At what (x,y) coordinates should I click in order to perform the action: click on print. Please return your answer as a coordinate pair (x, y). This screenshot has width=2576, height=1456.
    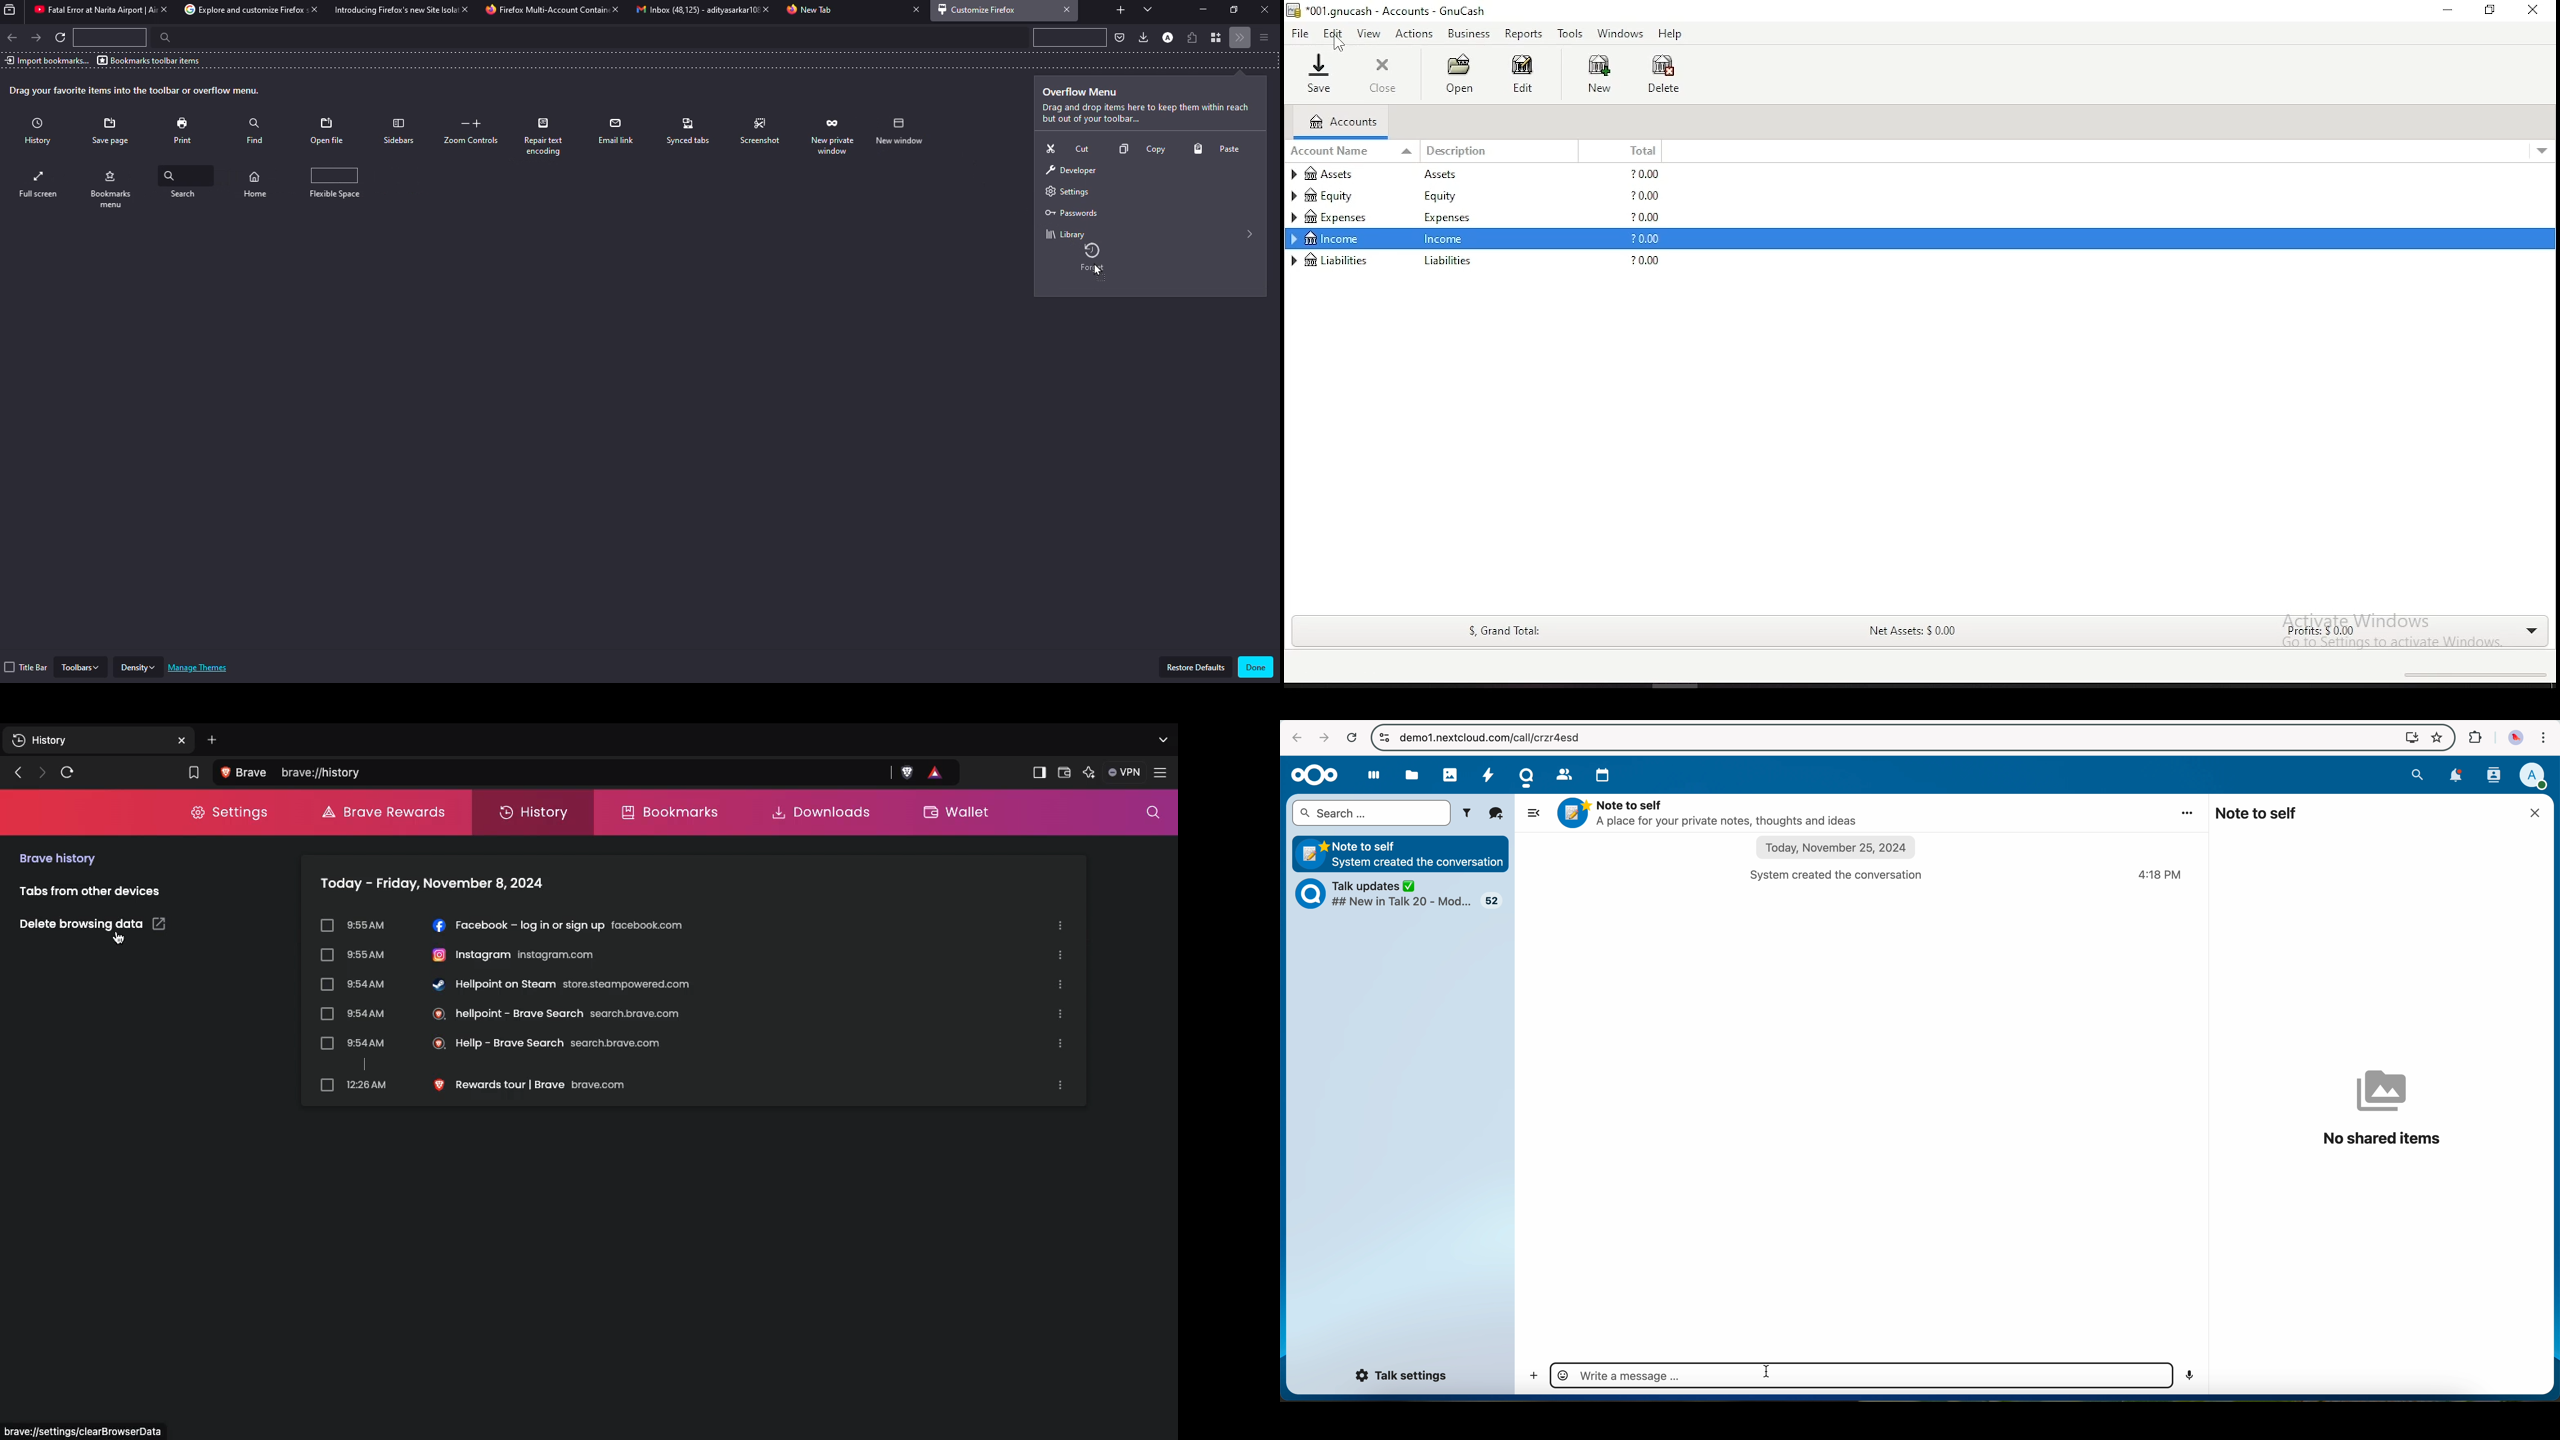
    Looking at the image, I should click on (185, 130).